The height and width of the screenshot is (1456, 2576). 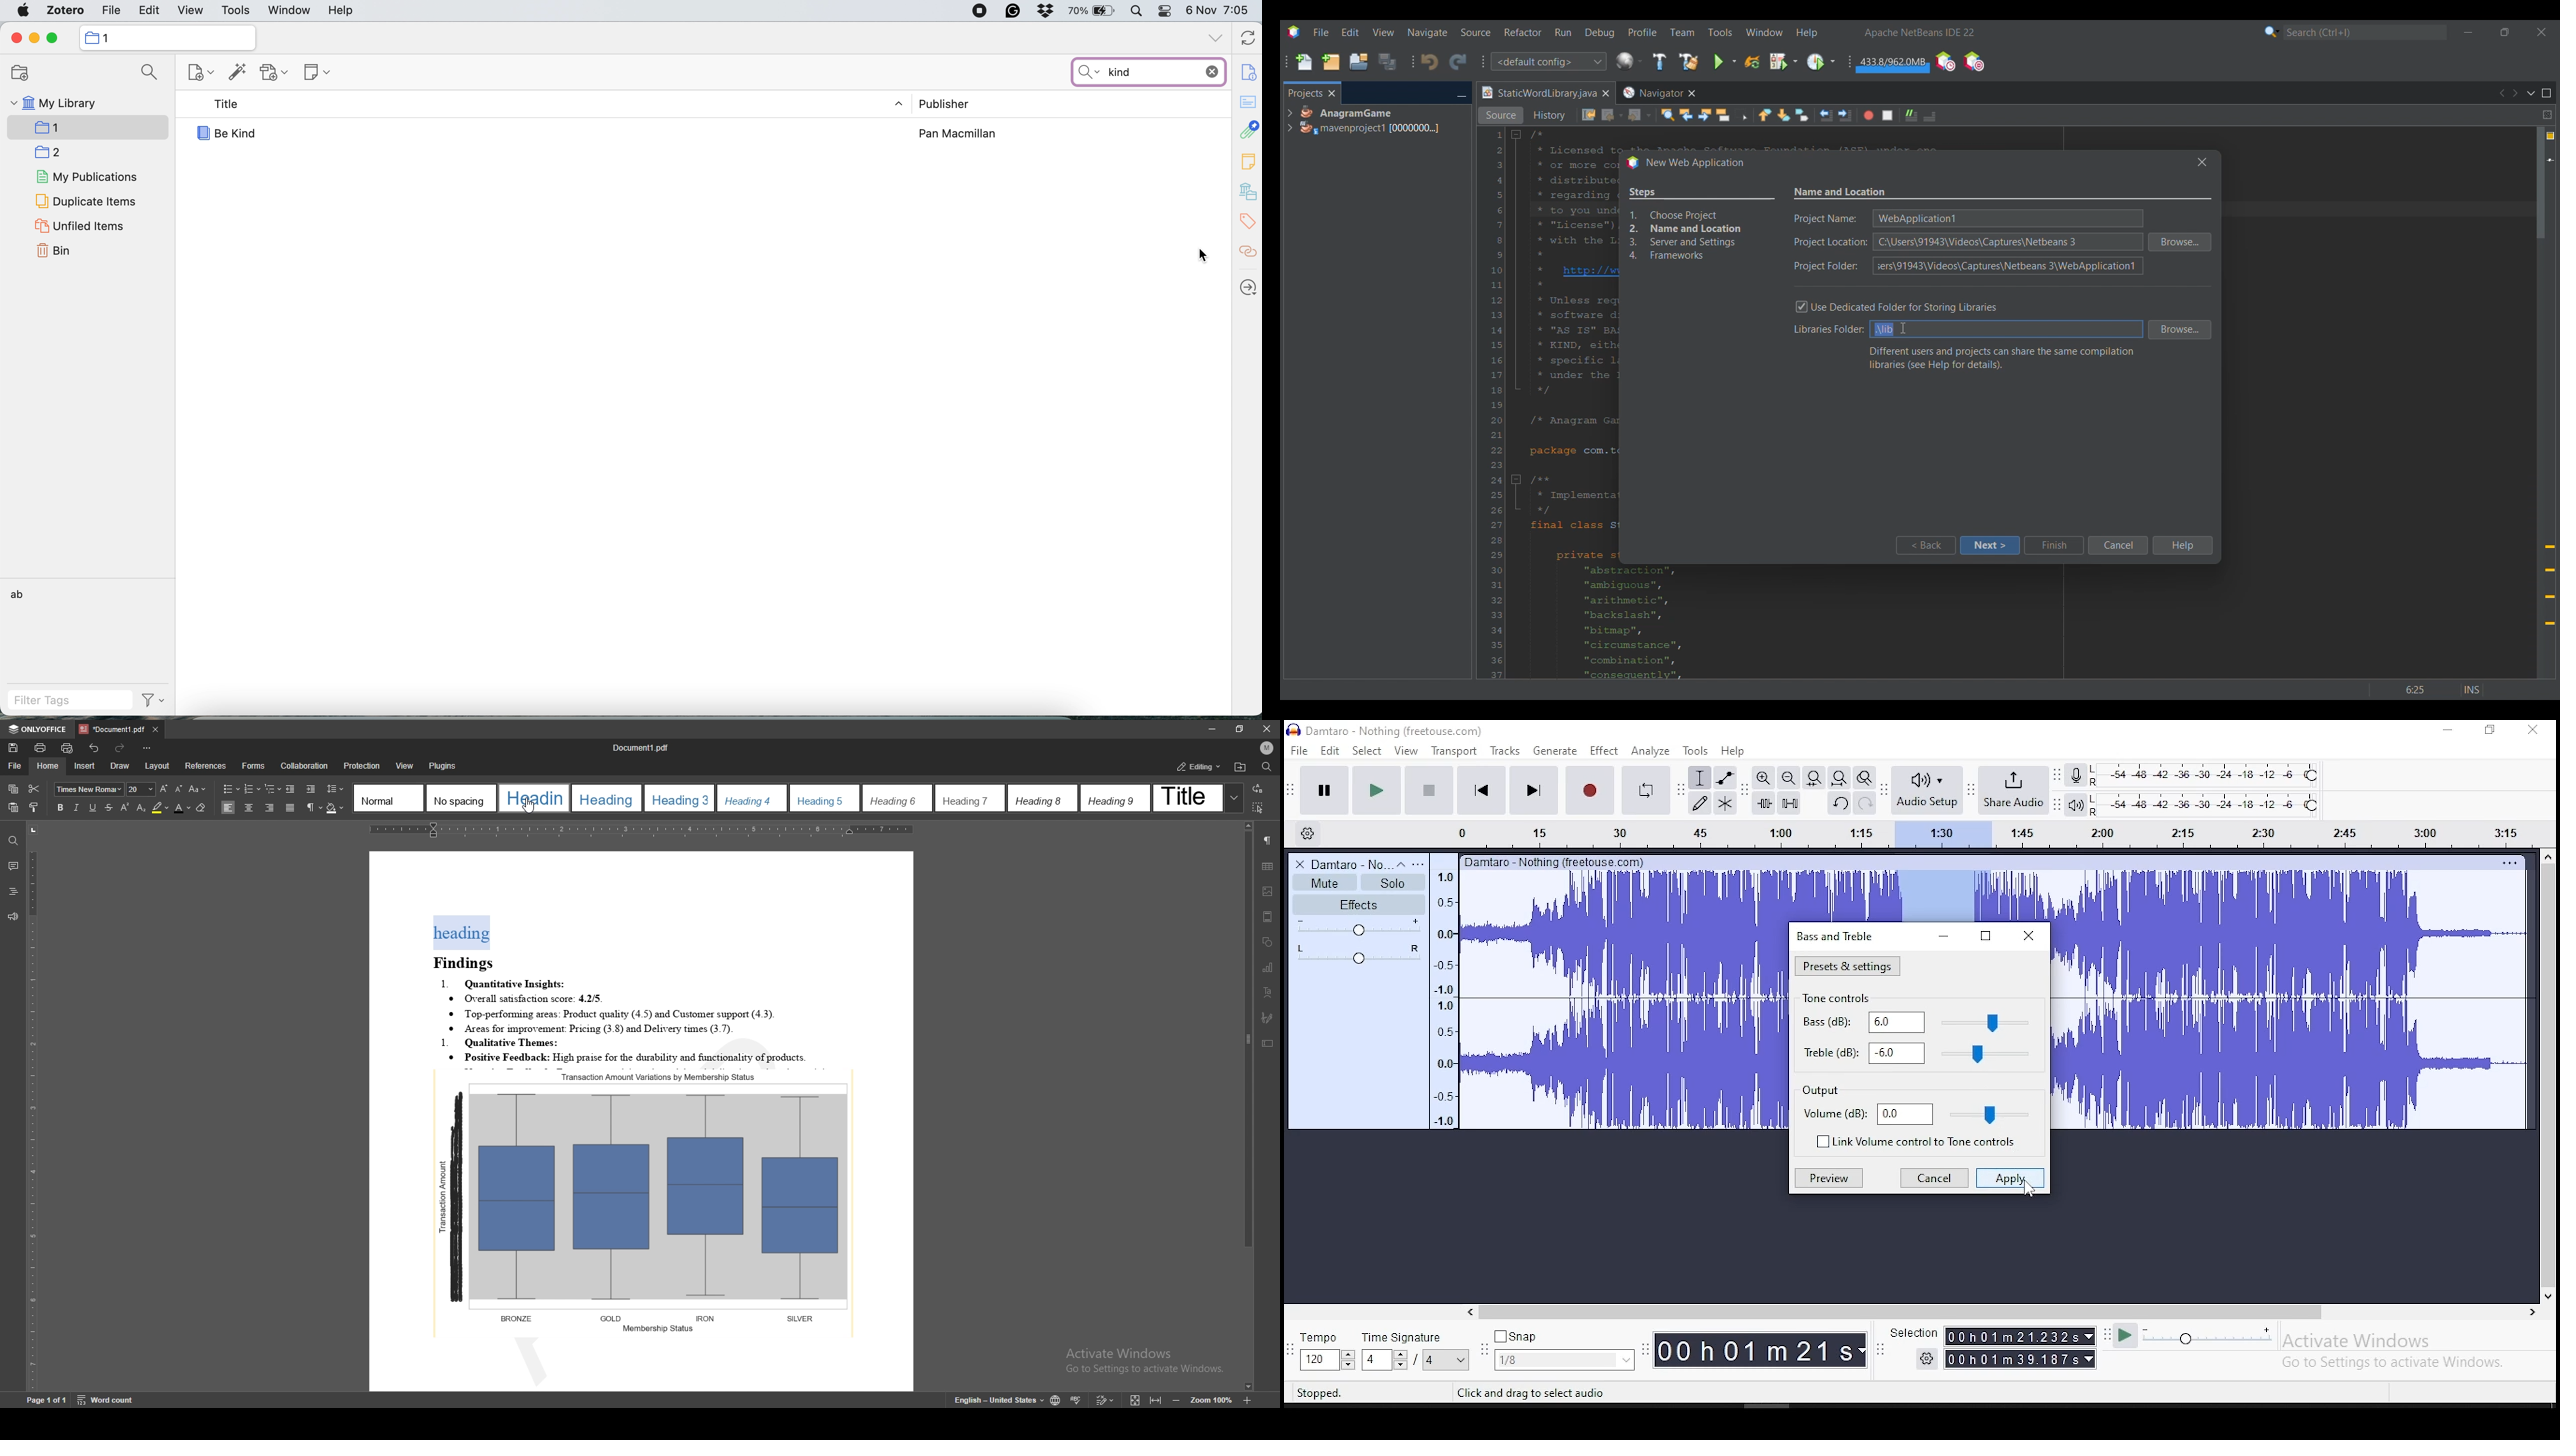 I want to click on record, so click(x=1588, y=790).